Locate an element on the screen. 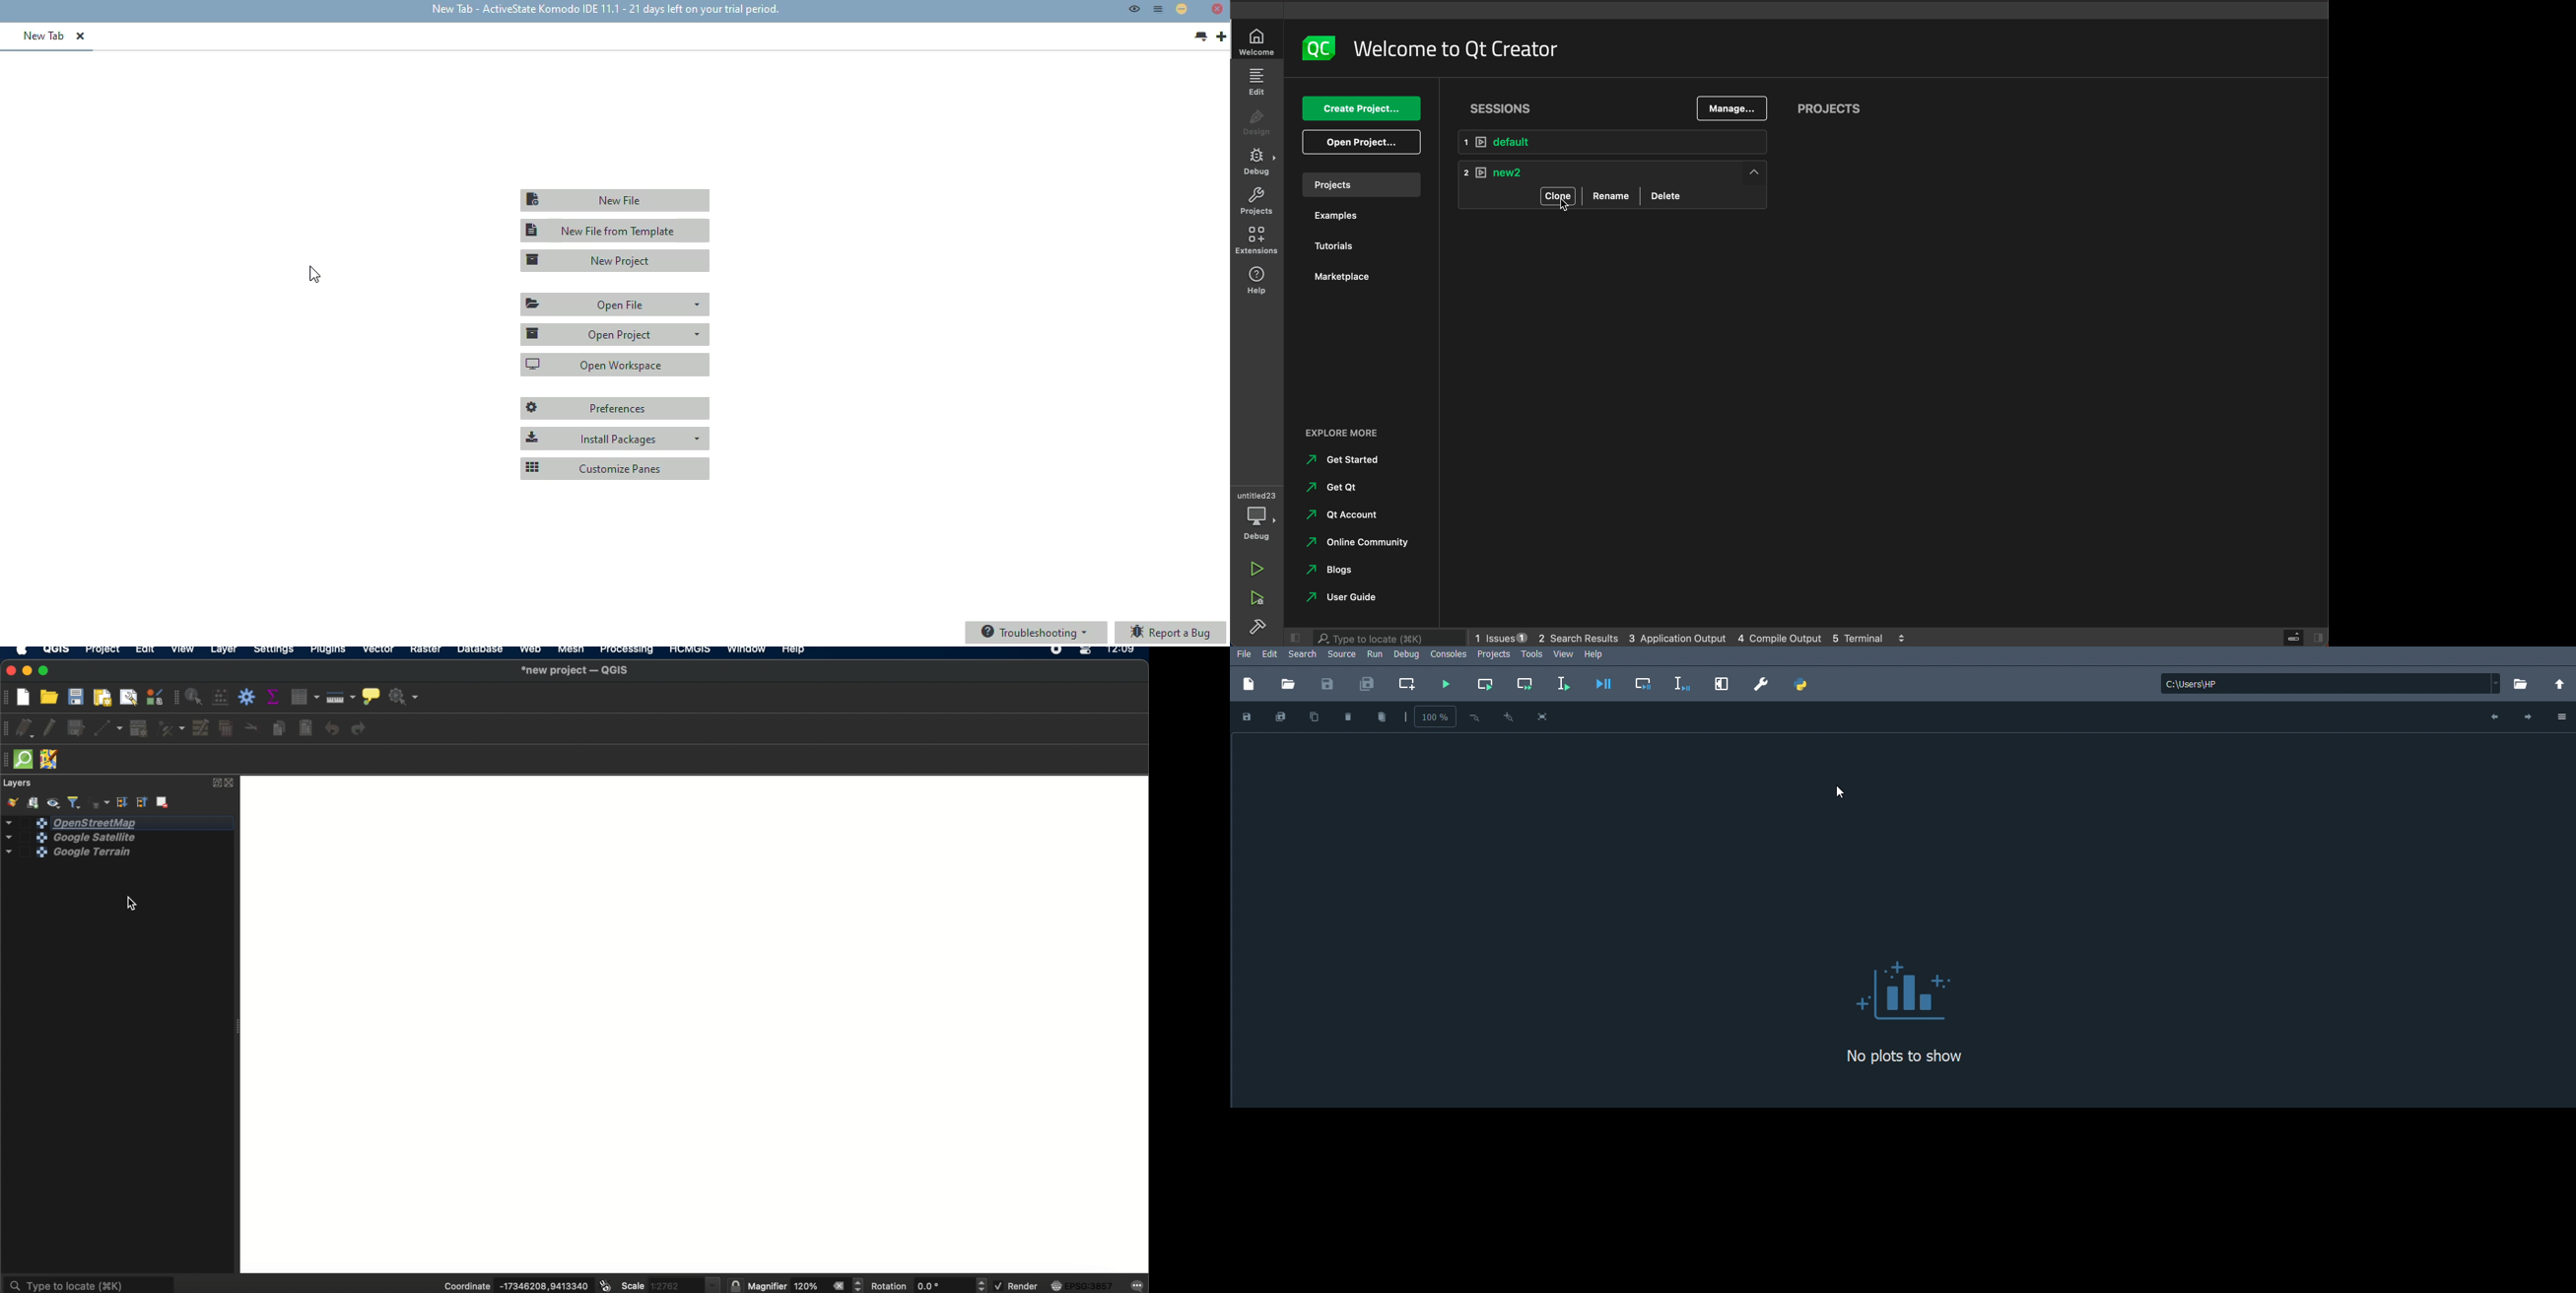 This screenshot has width=2576, height=1316. Debug file is located at coordinates (1604, 684).